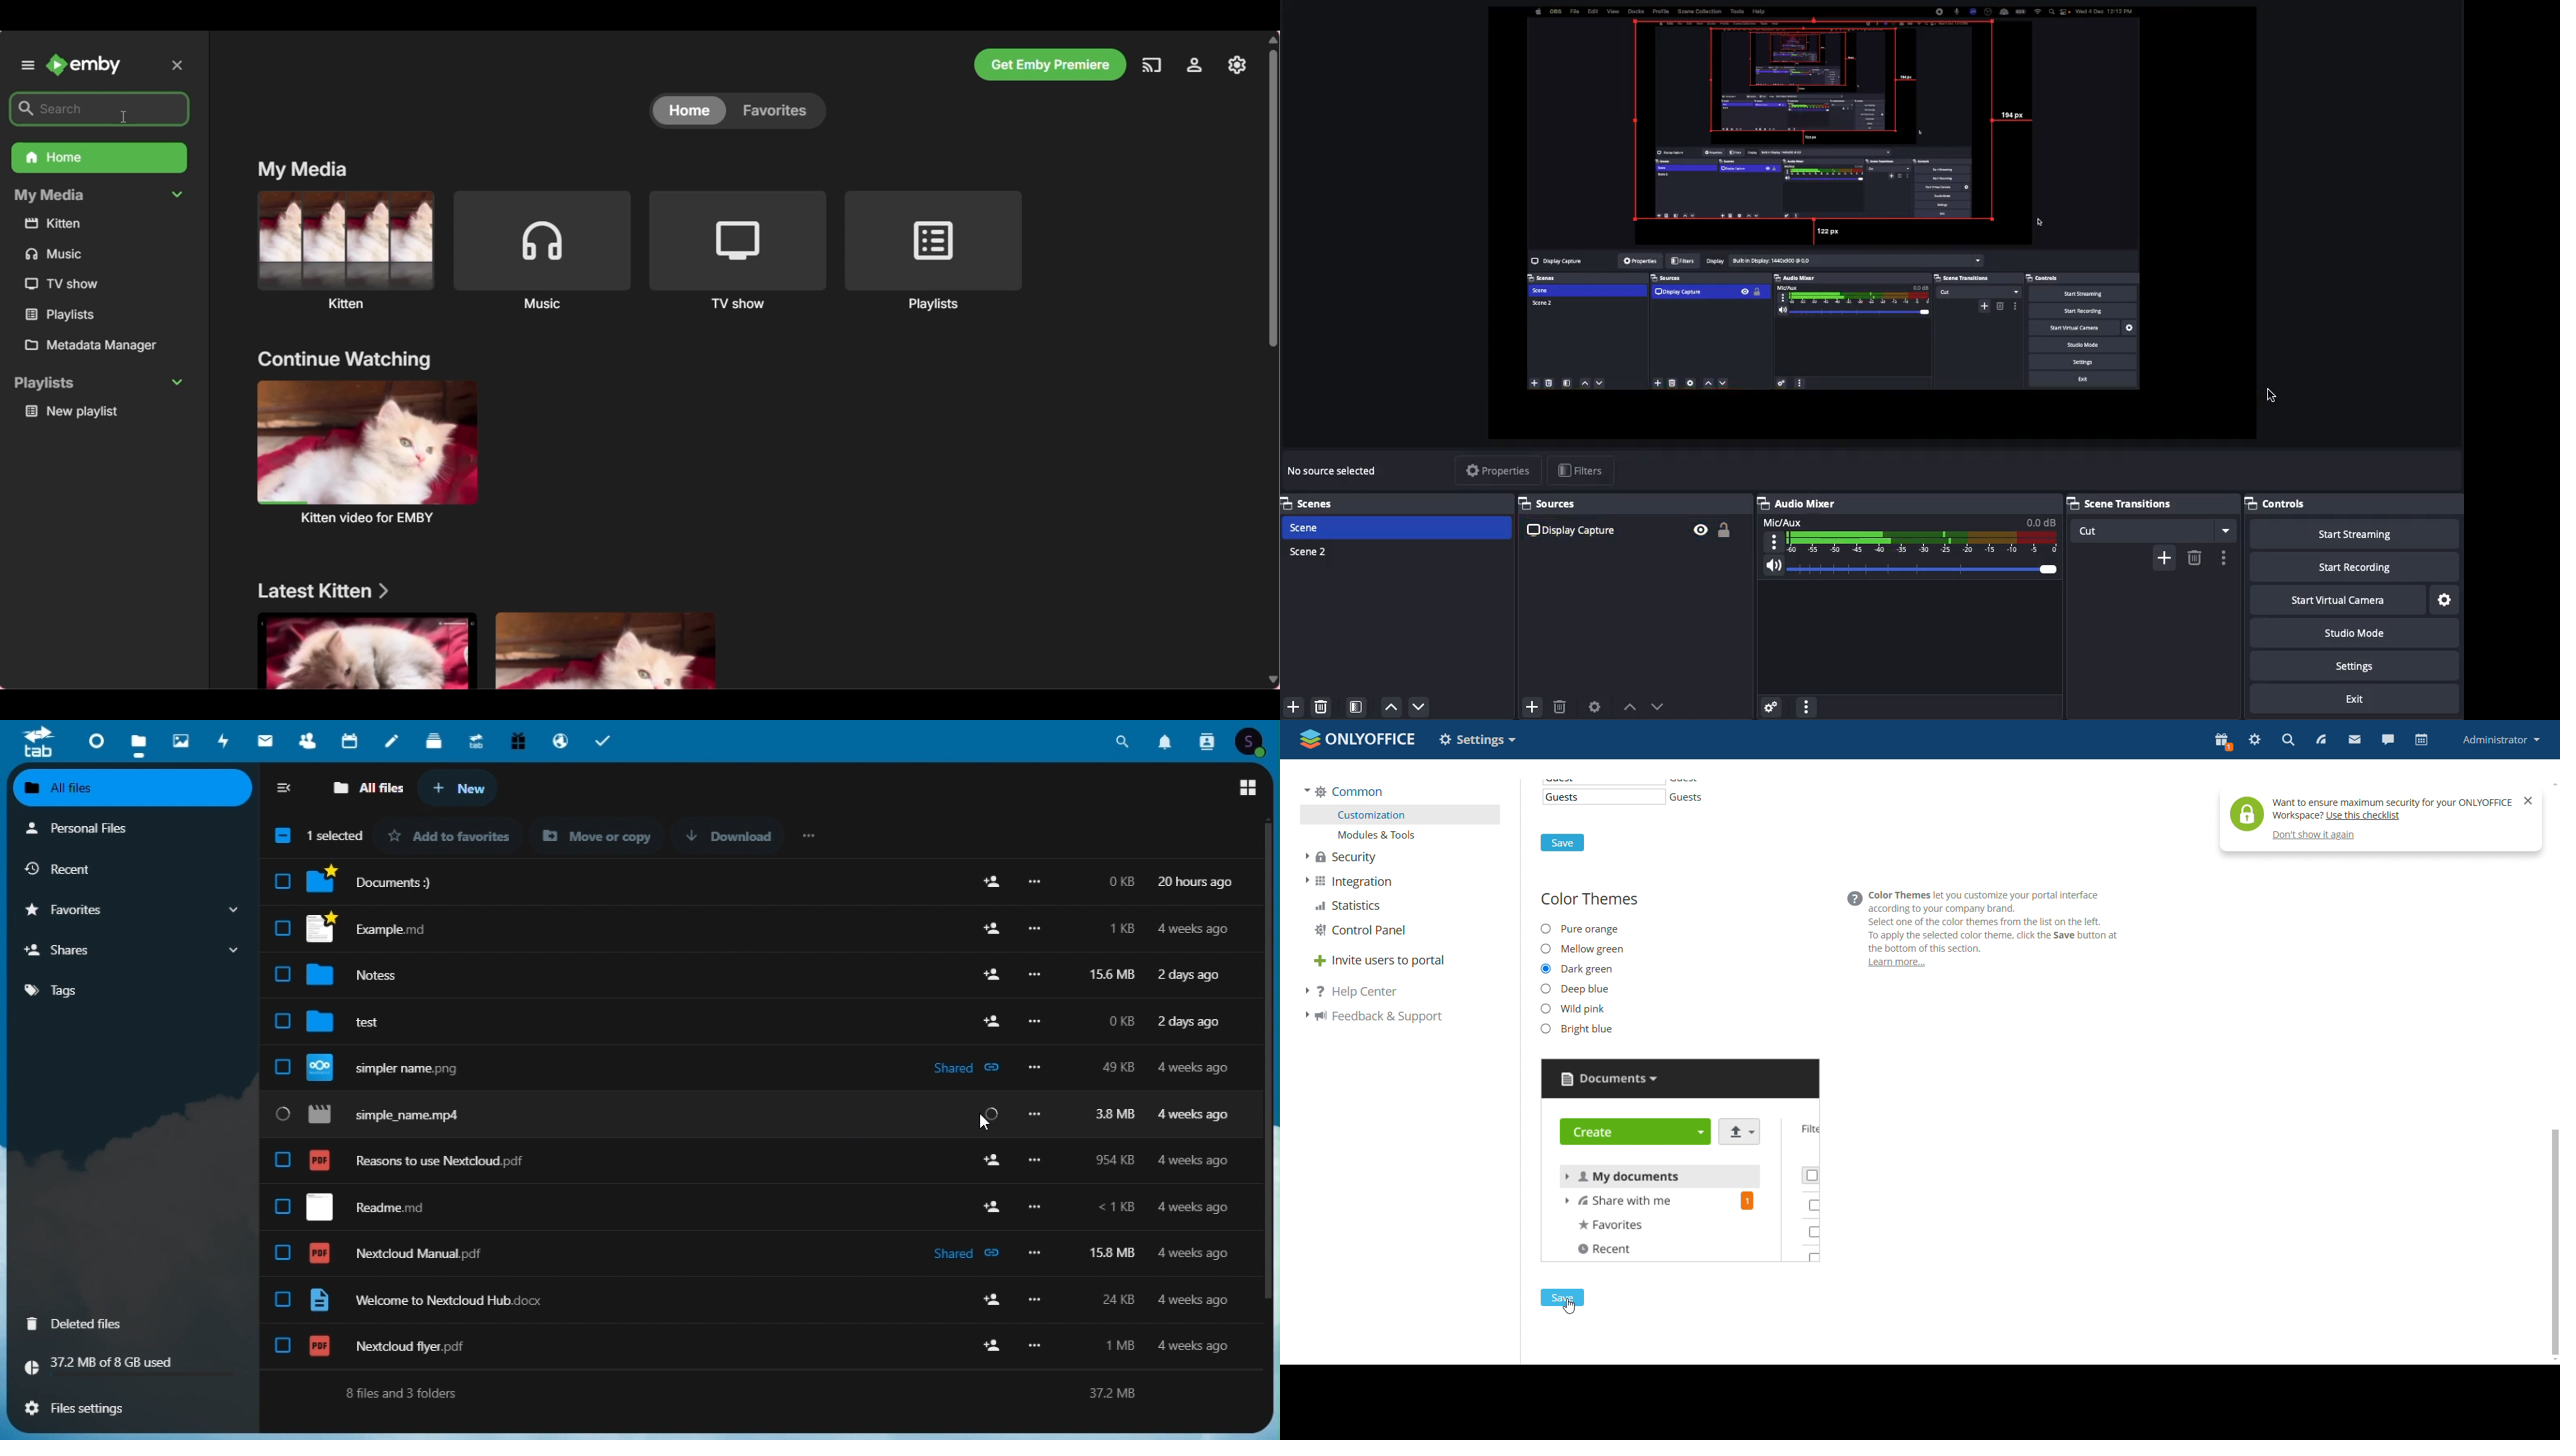 Image resolution: width=2576 pixels, height=1456 pixels. Describe the element at coordinates (457, 839) in the screenshot. I see `text` at that location.